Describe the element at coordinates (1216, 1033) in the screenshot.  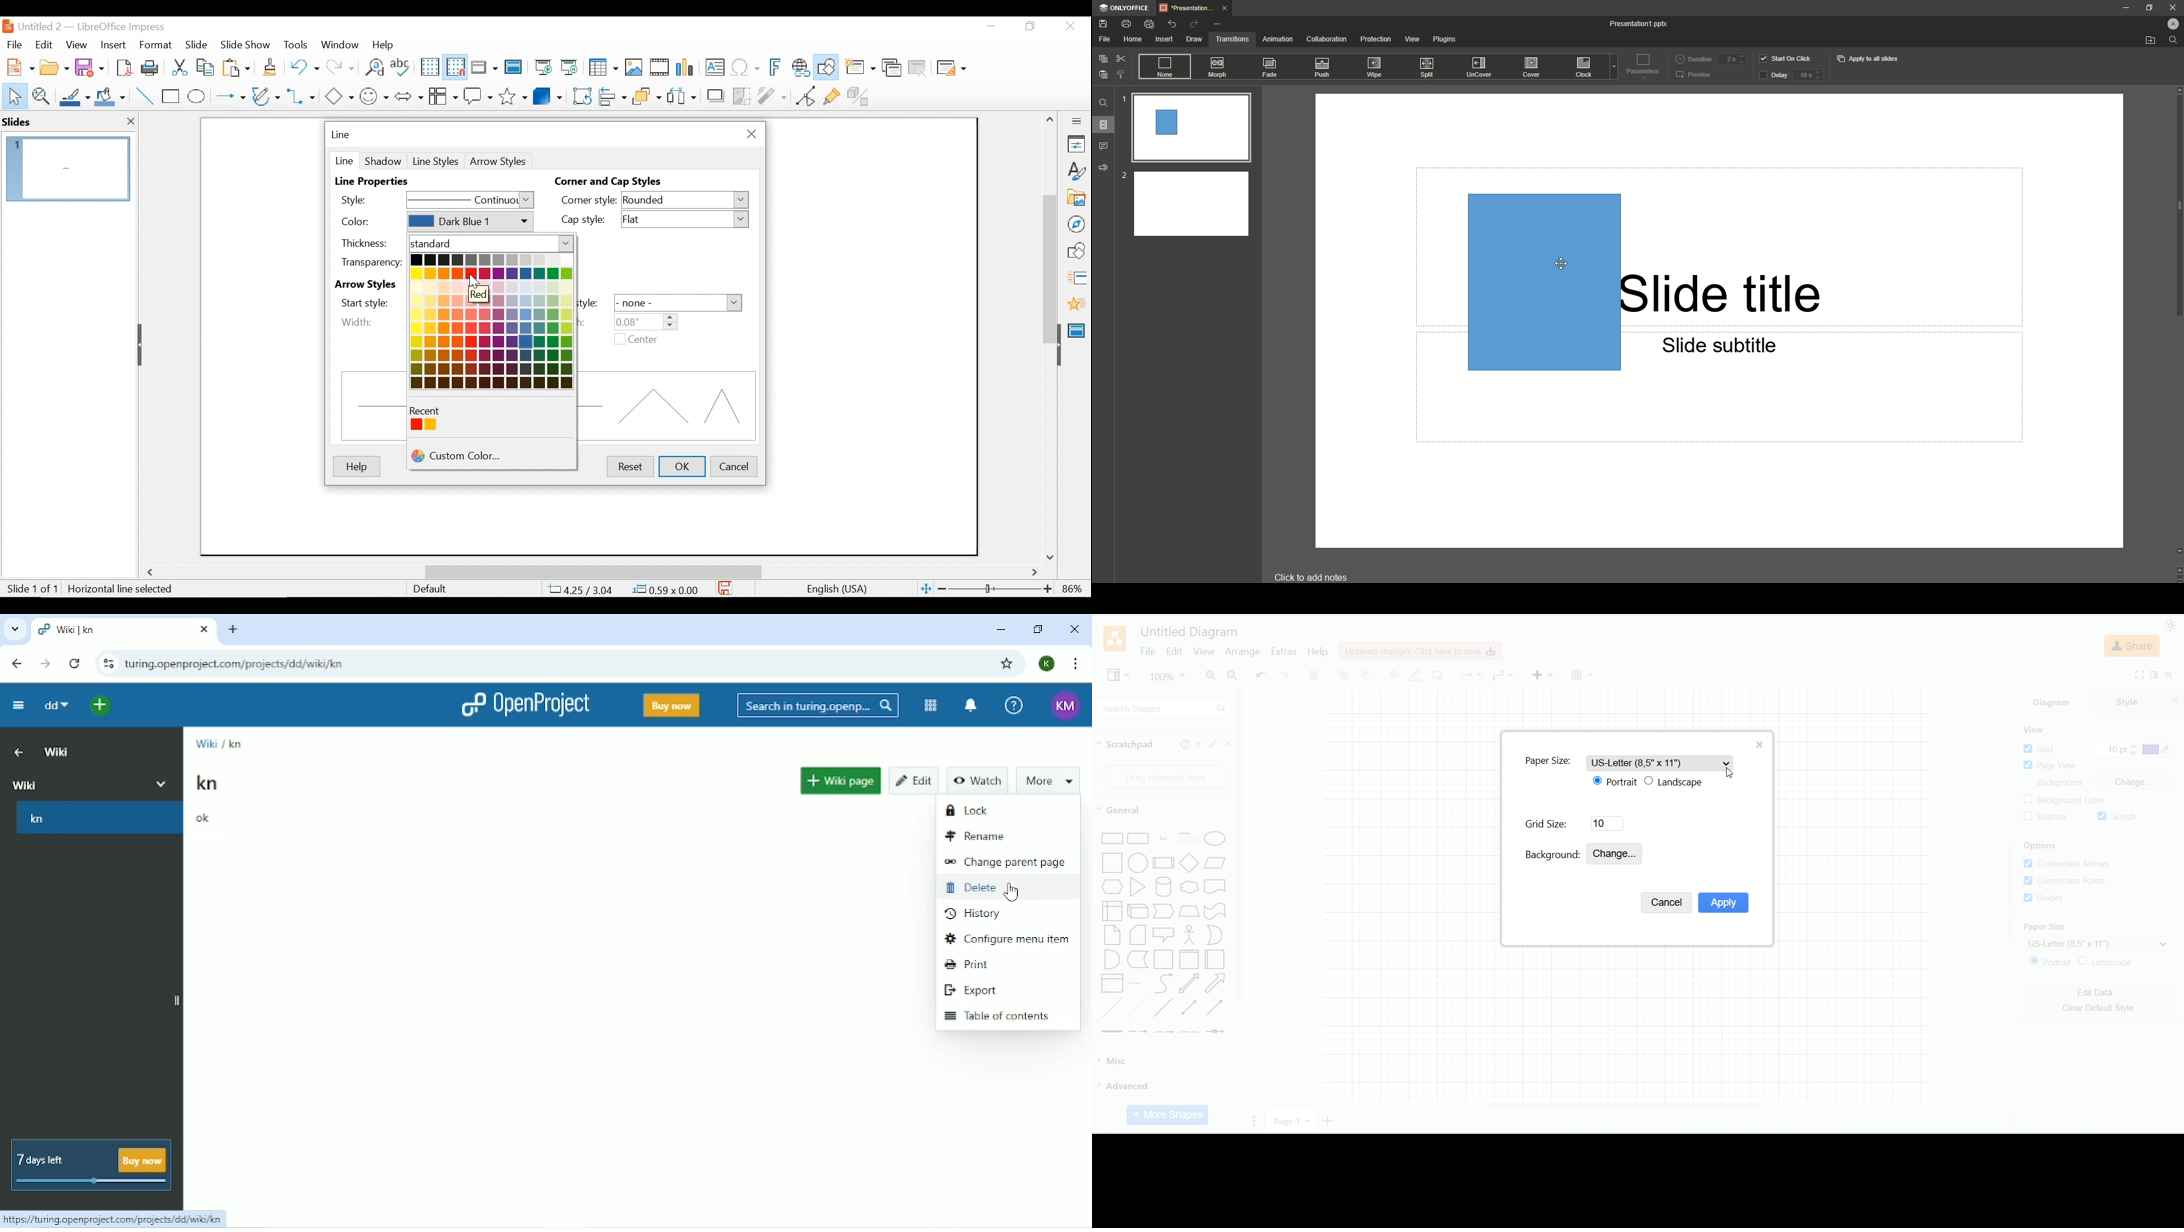
I see `Connector with Icon Symbol` at that location.